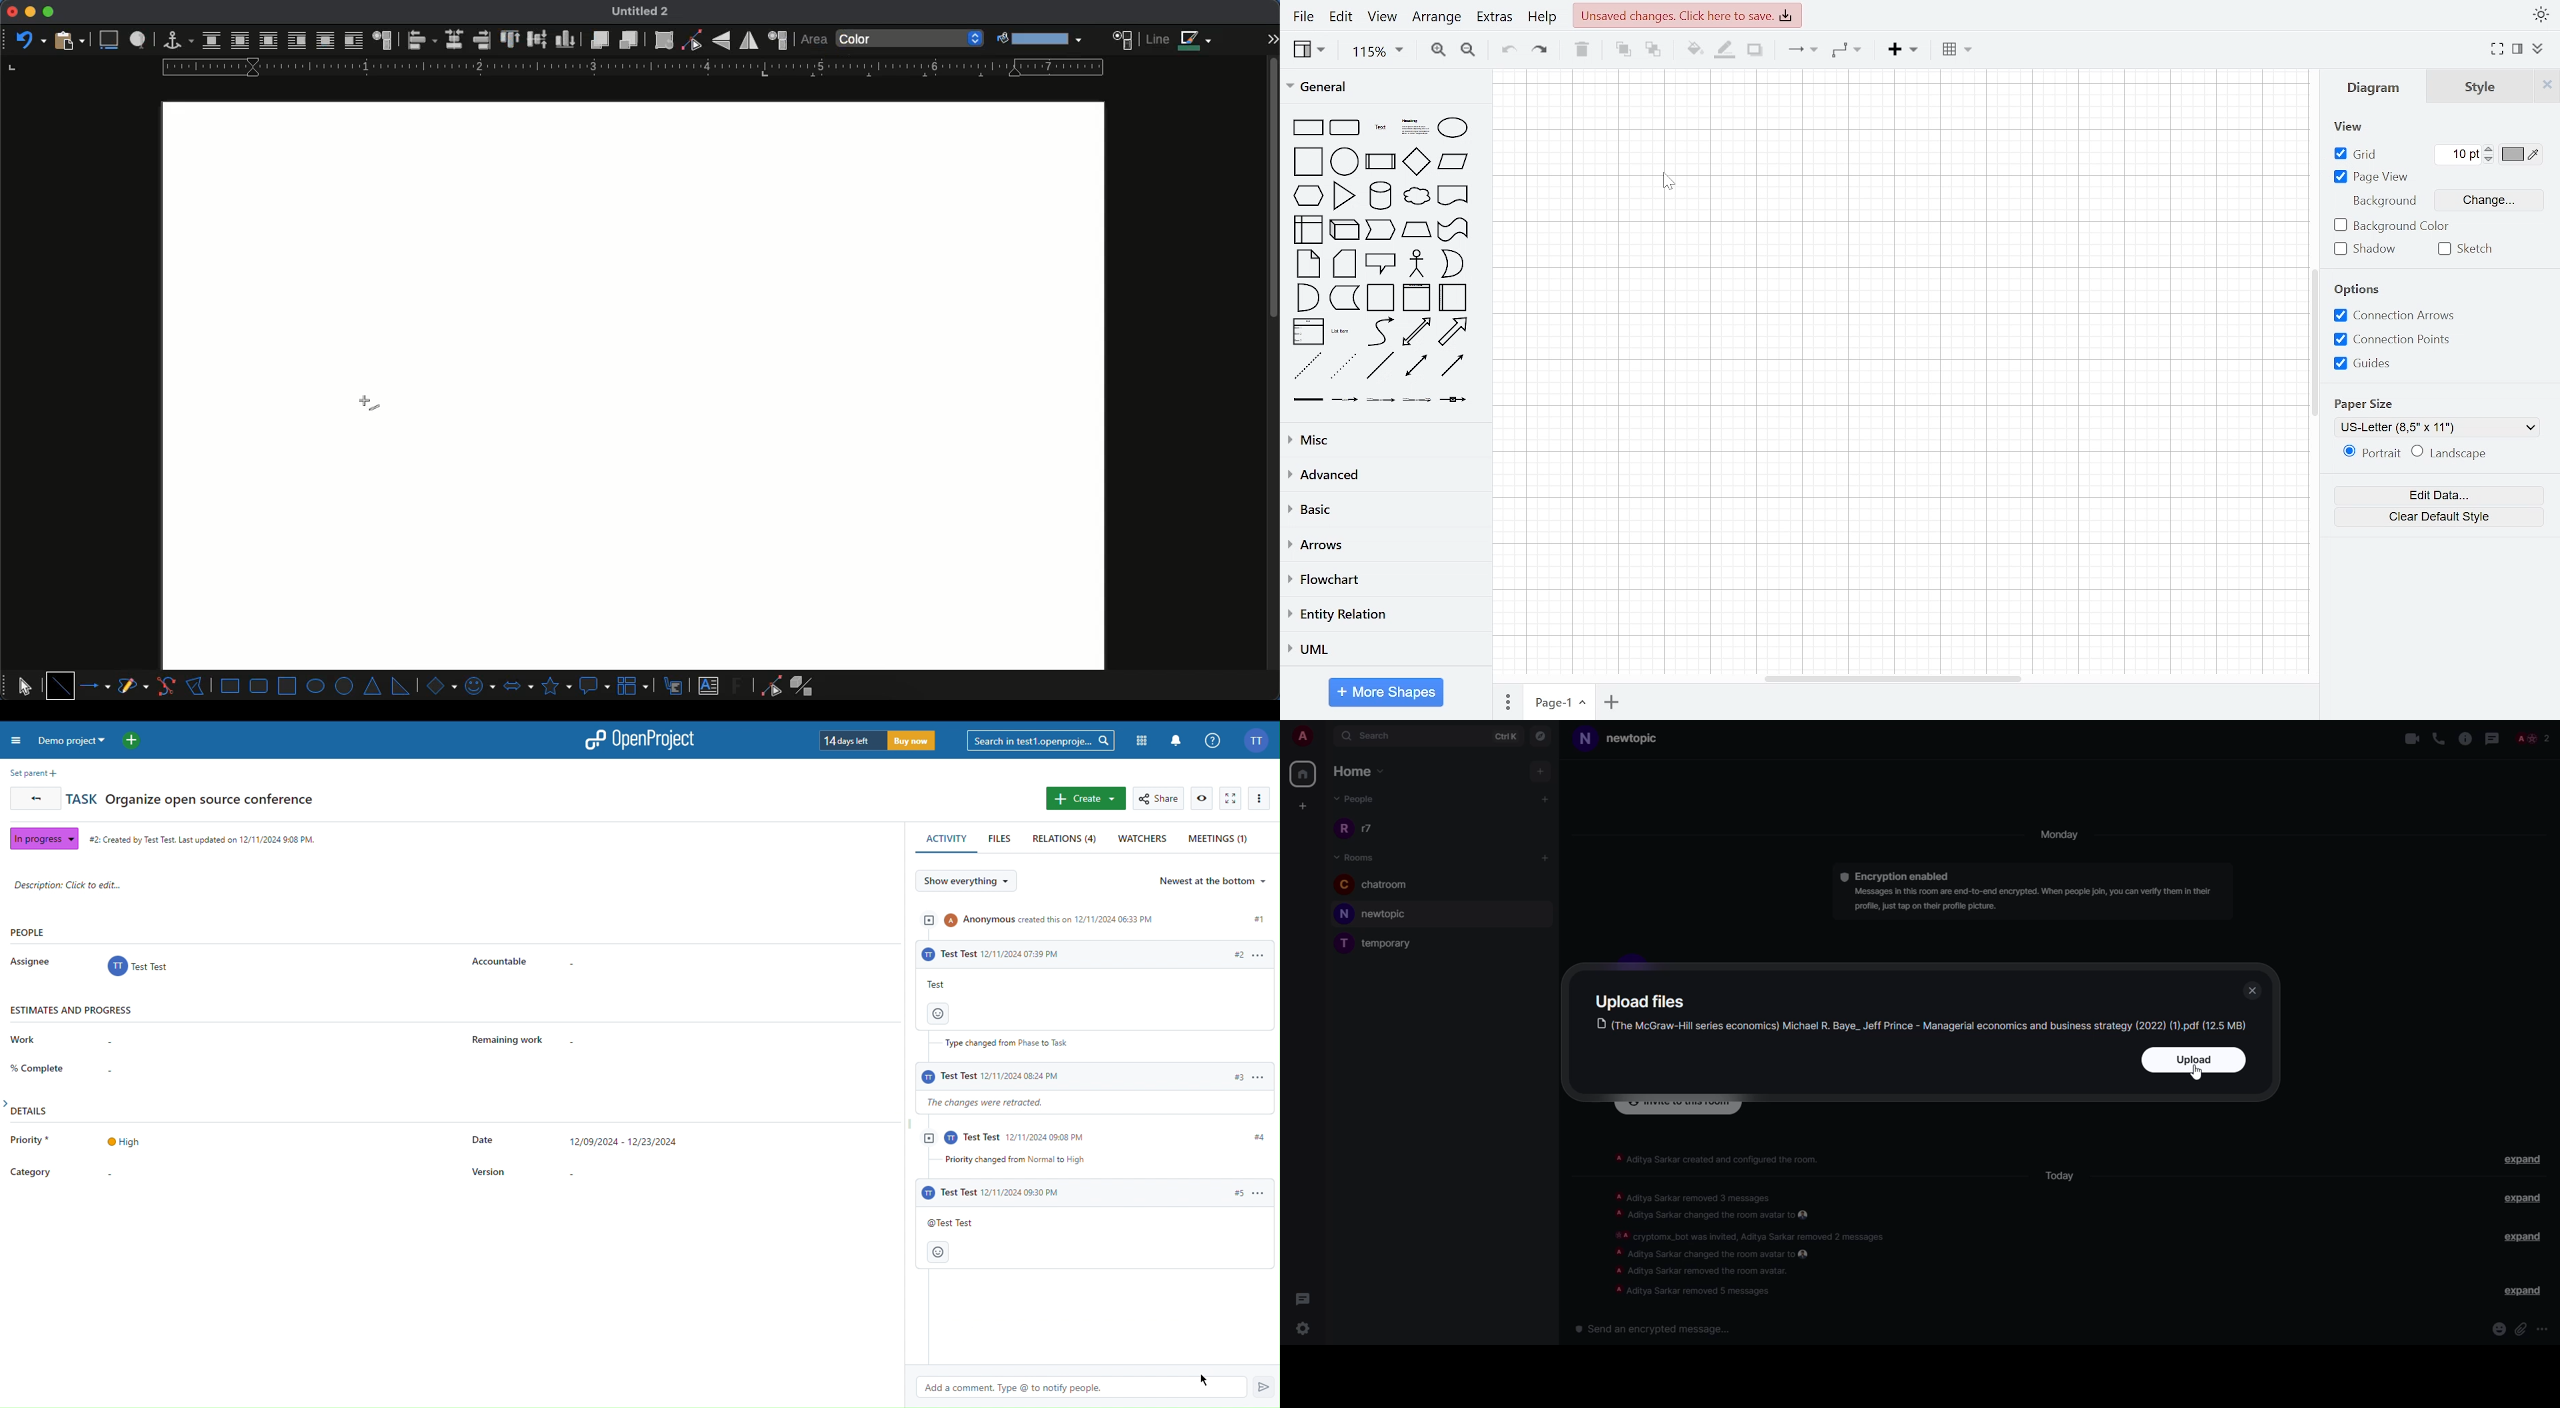 This screenshot has width=2576, height=1428. I want to click on minimize, so click(30, 12).